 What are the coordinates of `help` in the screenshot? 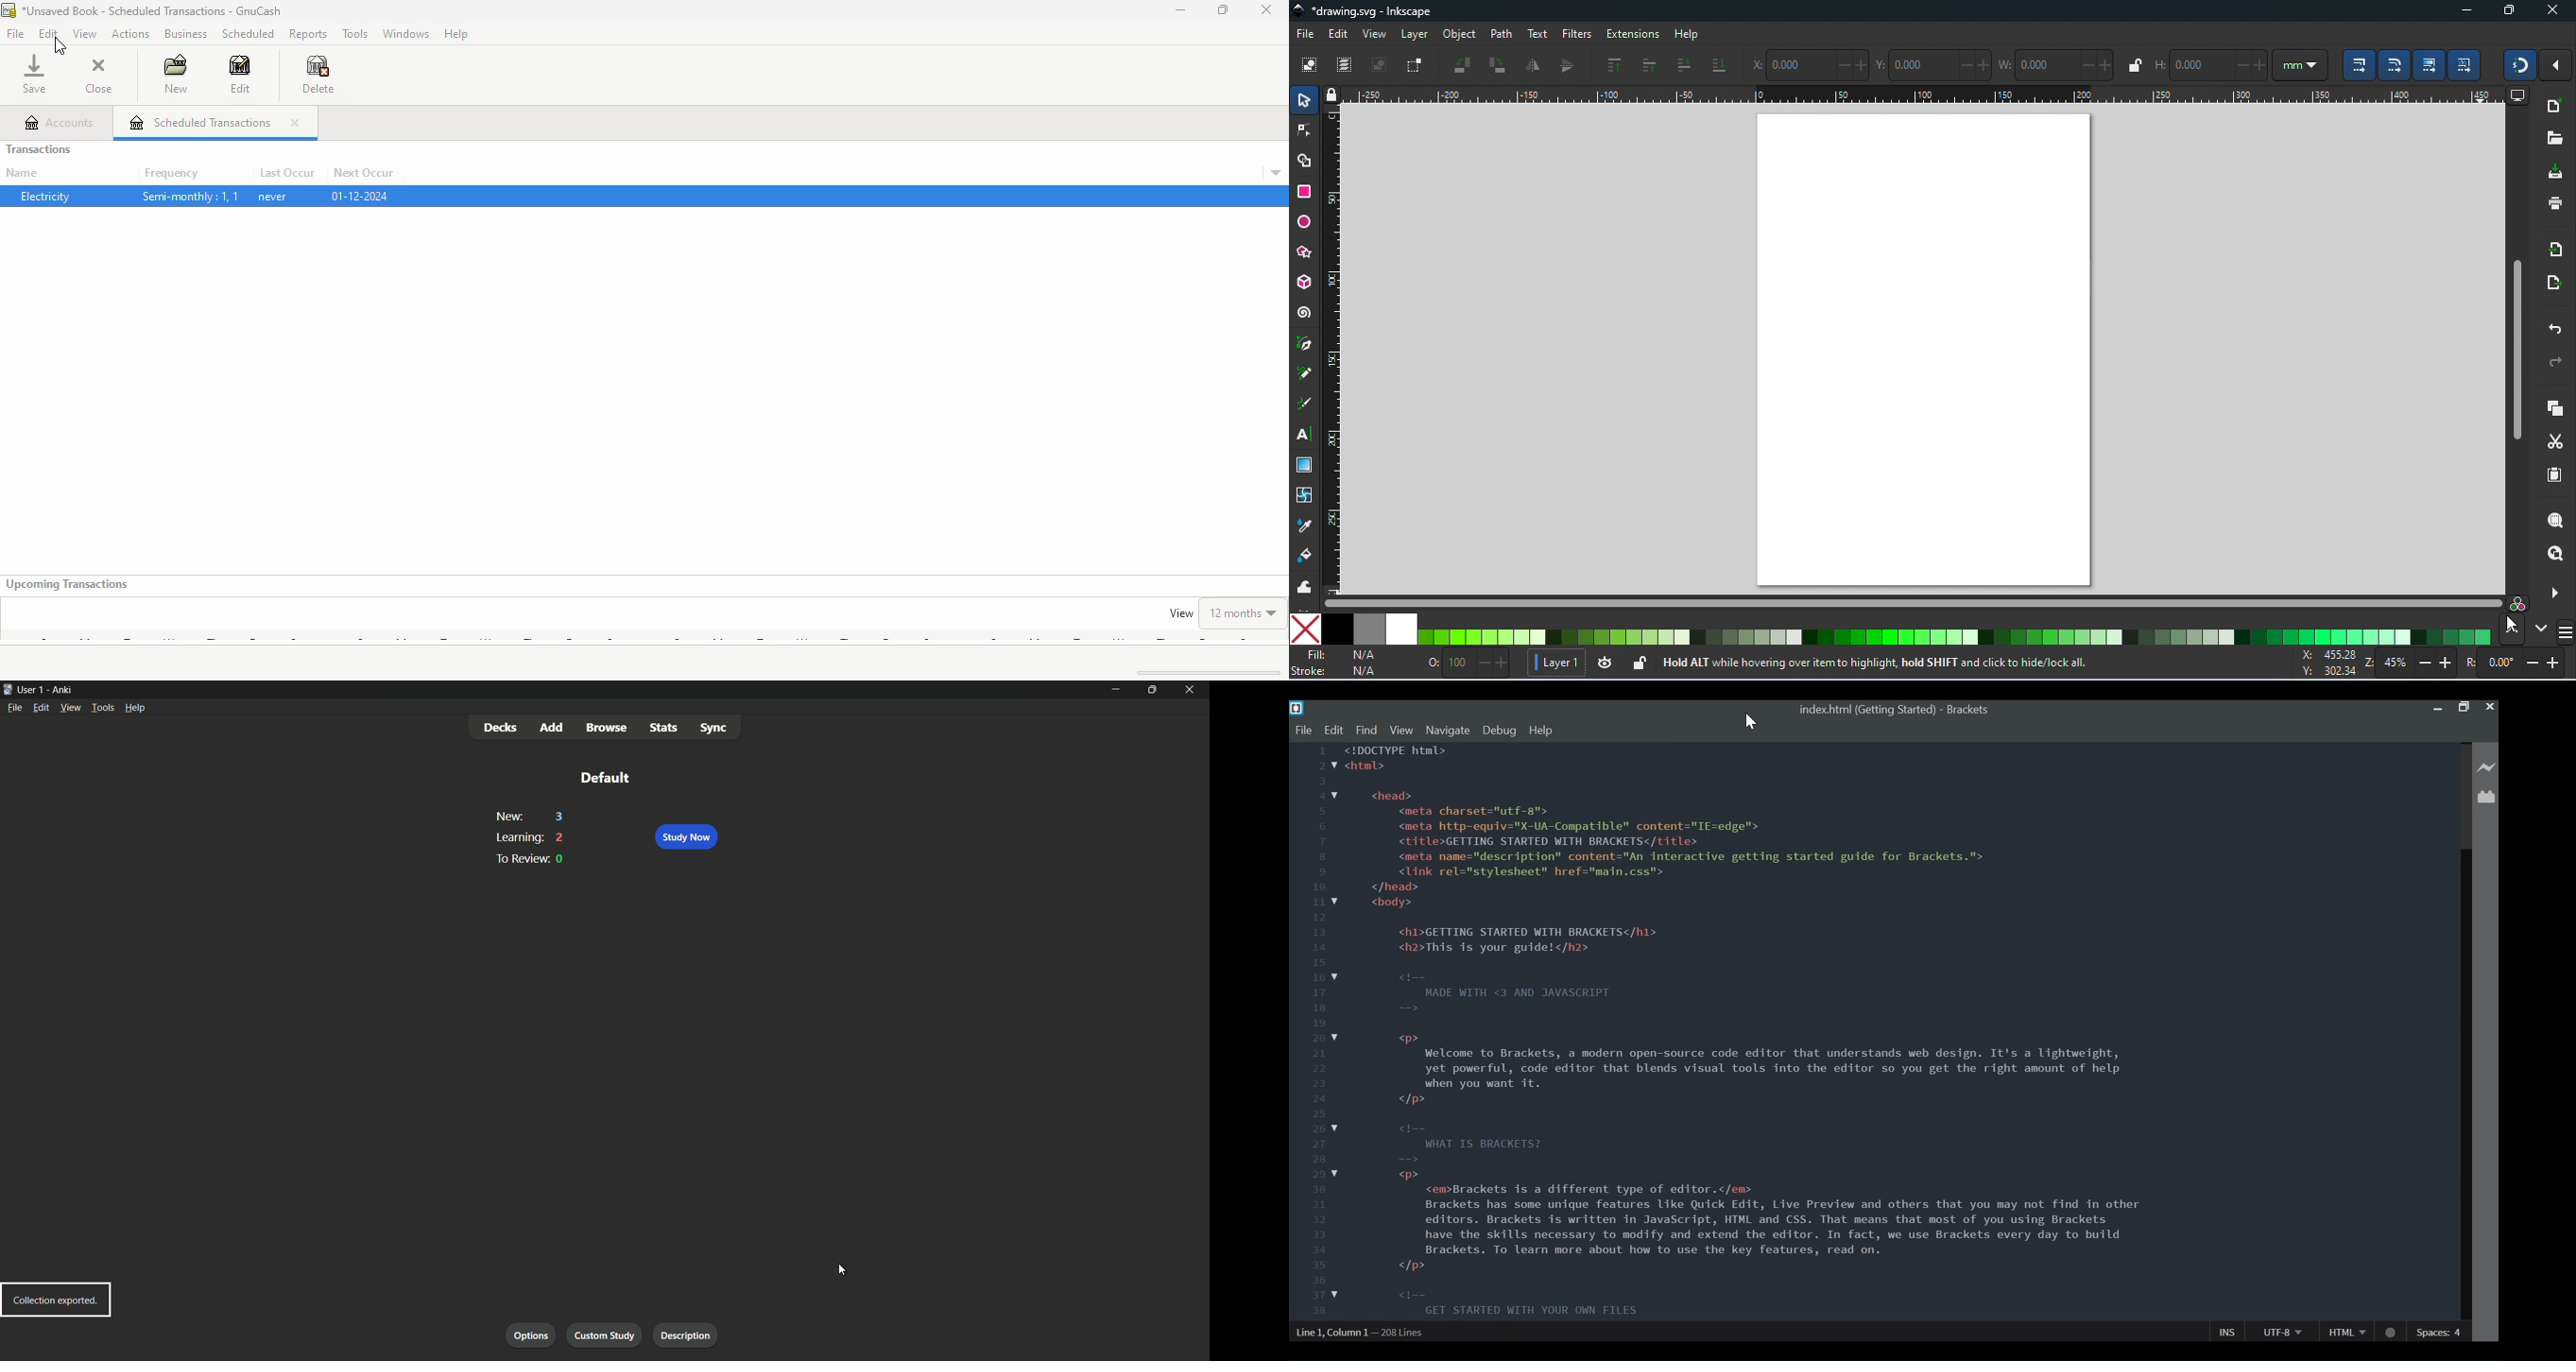 It's located at (1688, 35).